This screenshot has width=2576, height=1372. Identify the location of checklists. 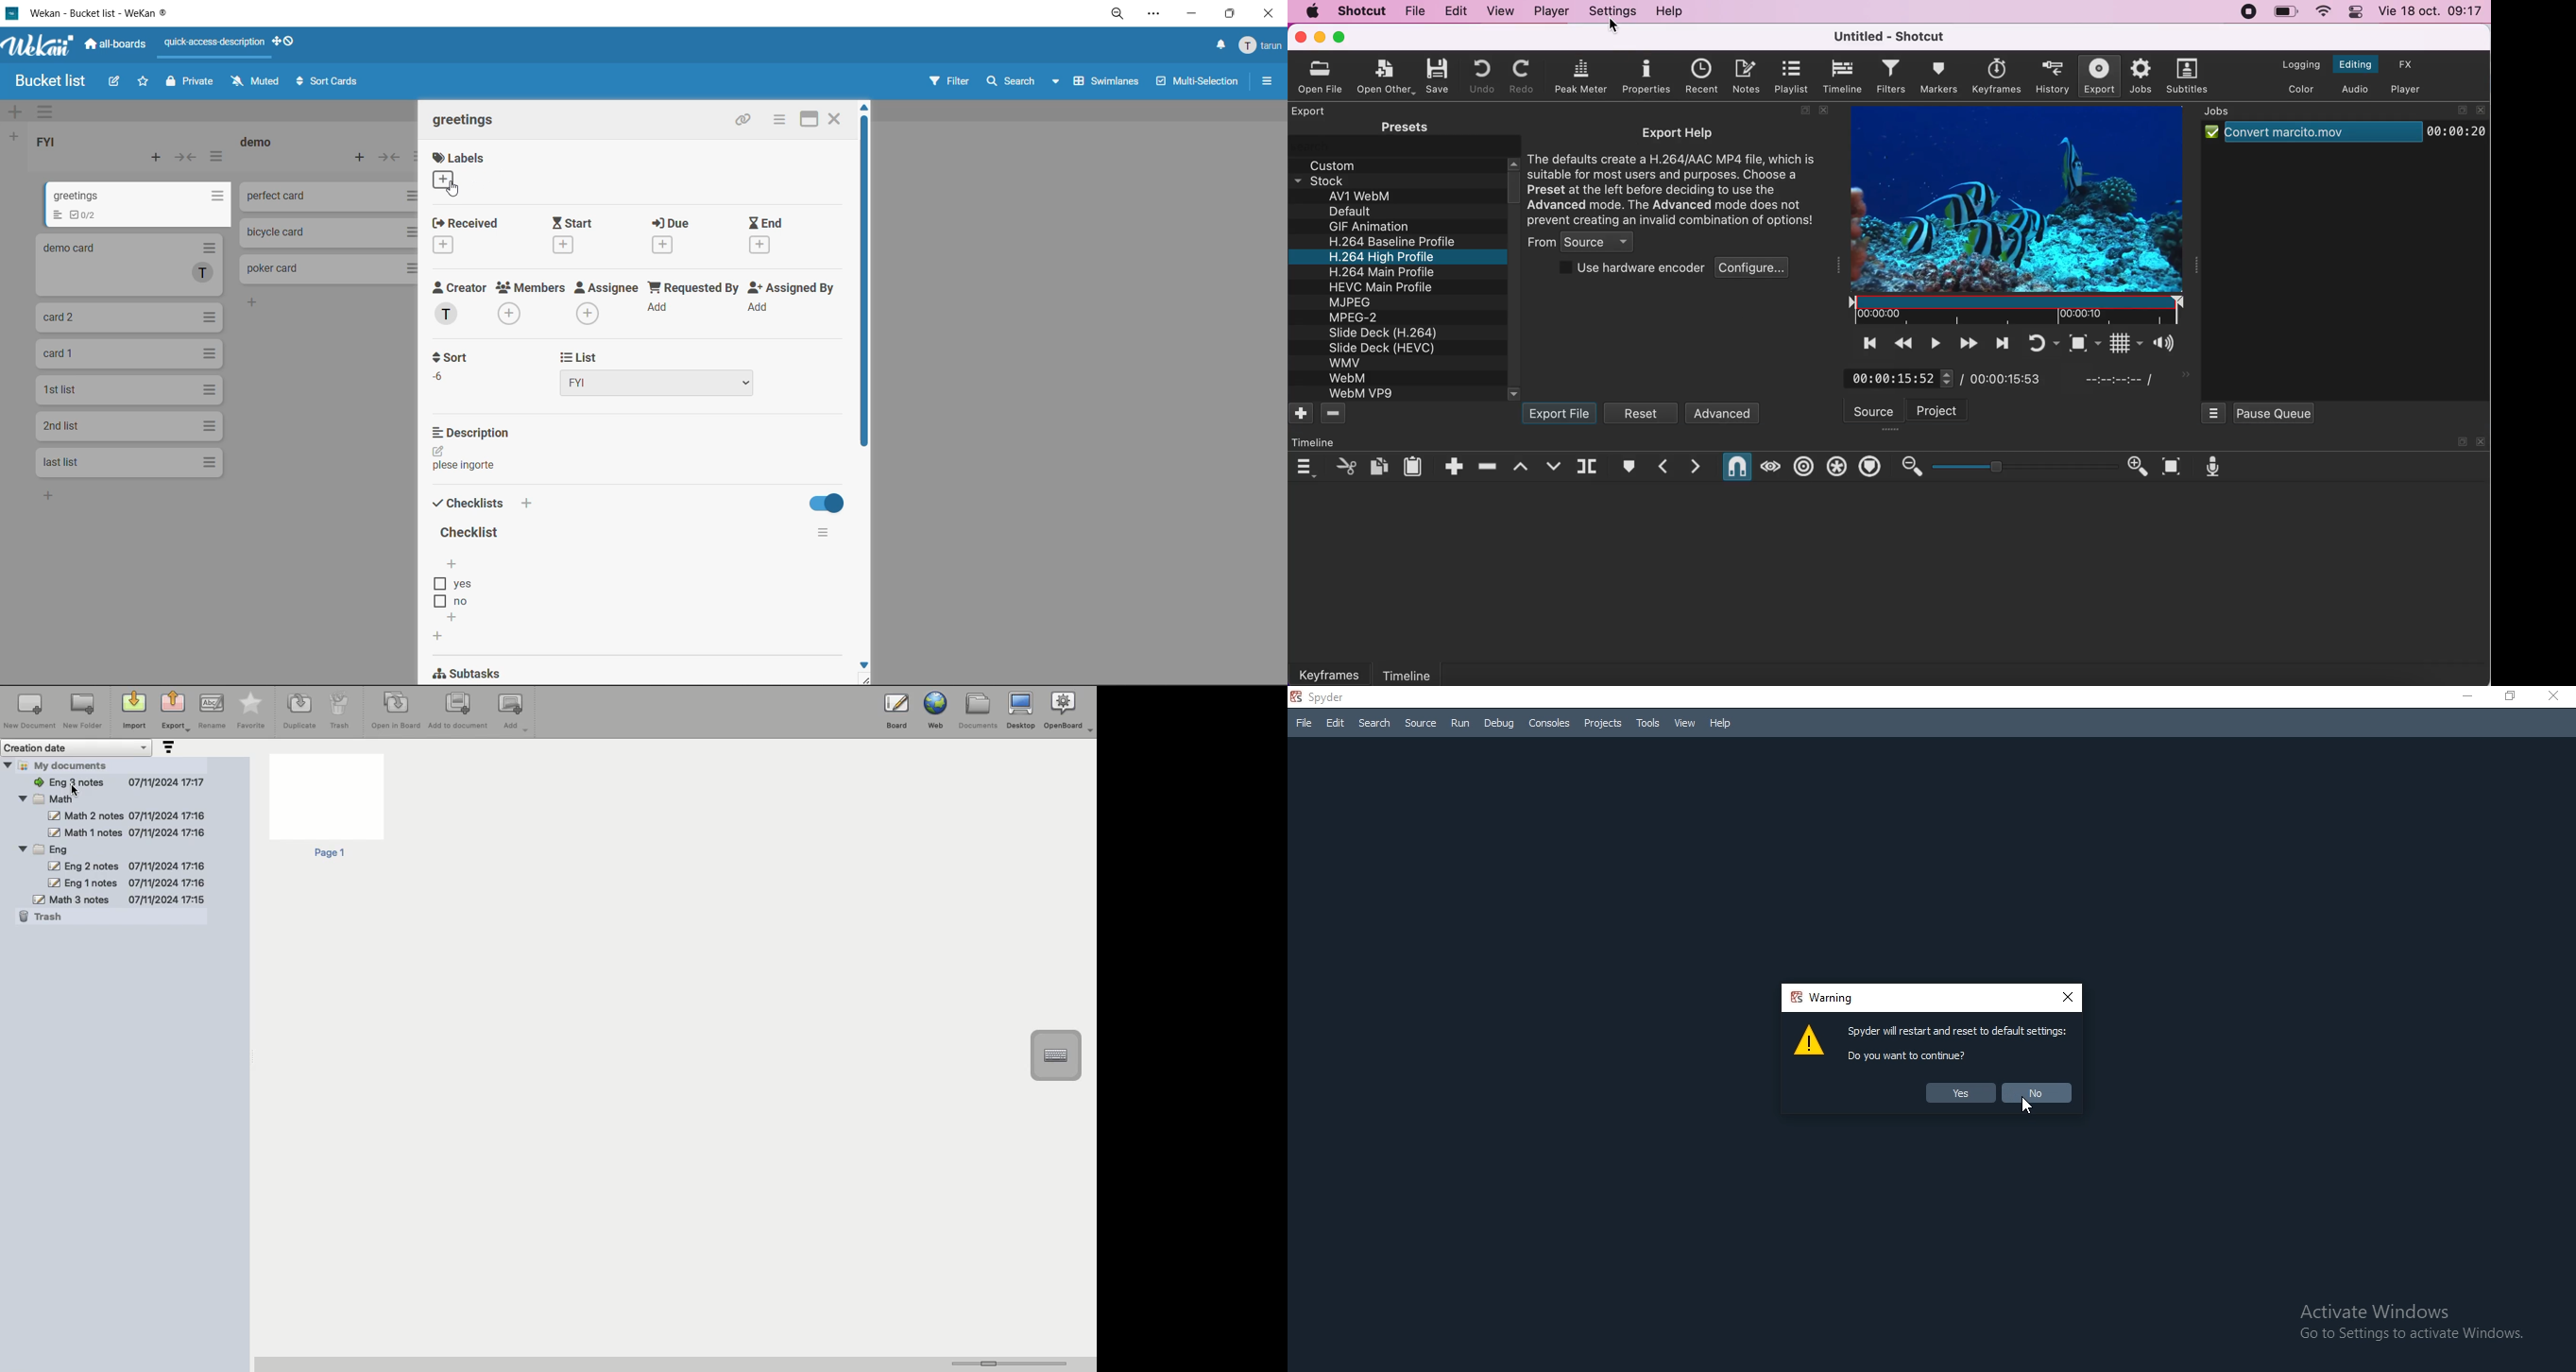
(480, 504).